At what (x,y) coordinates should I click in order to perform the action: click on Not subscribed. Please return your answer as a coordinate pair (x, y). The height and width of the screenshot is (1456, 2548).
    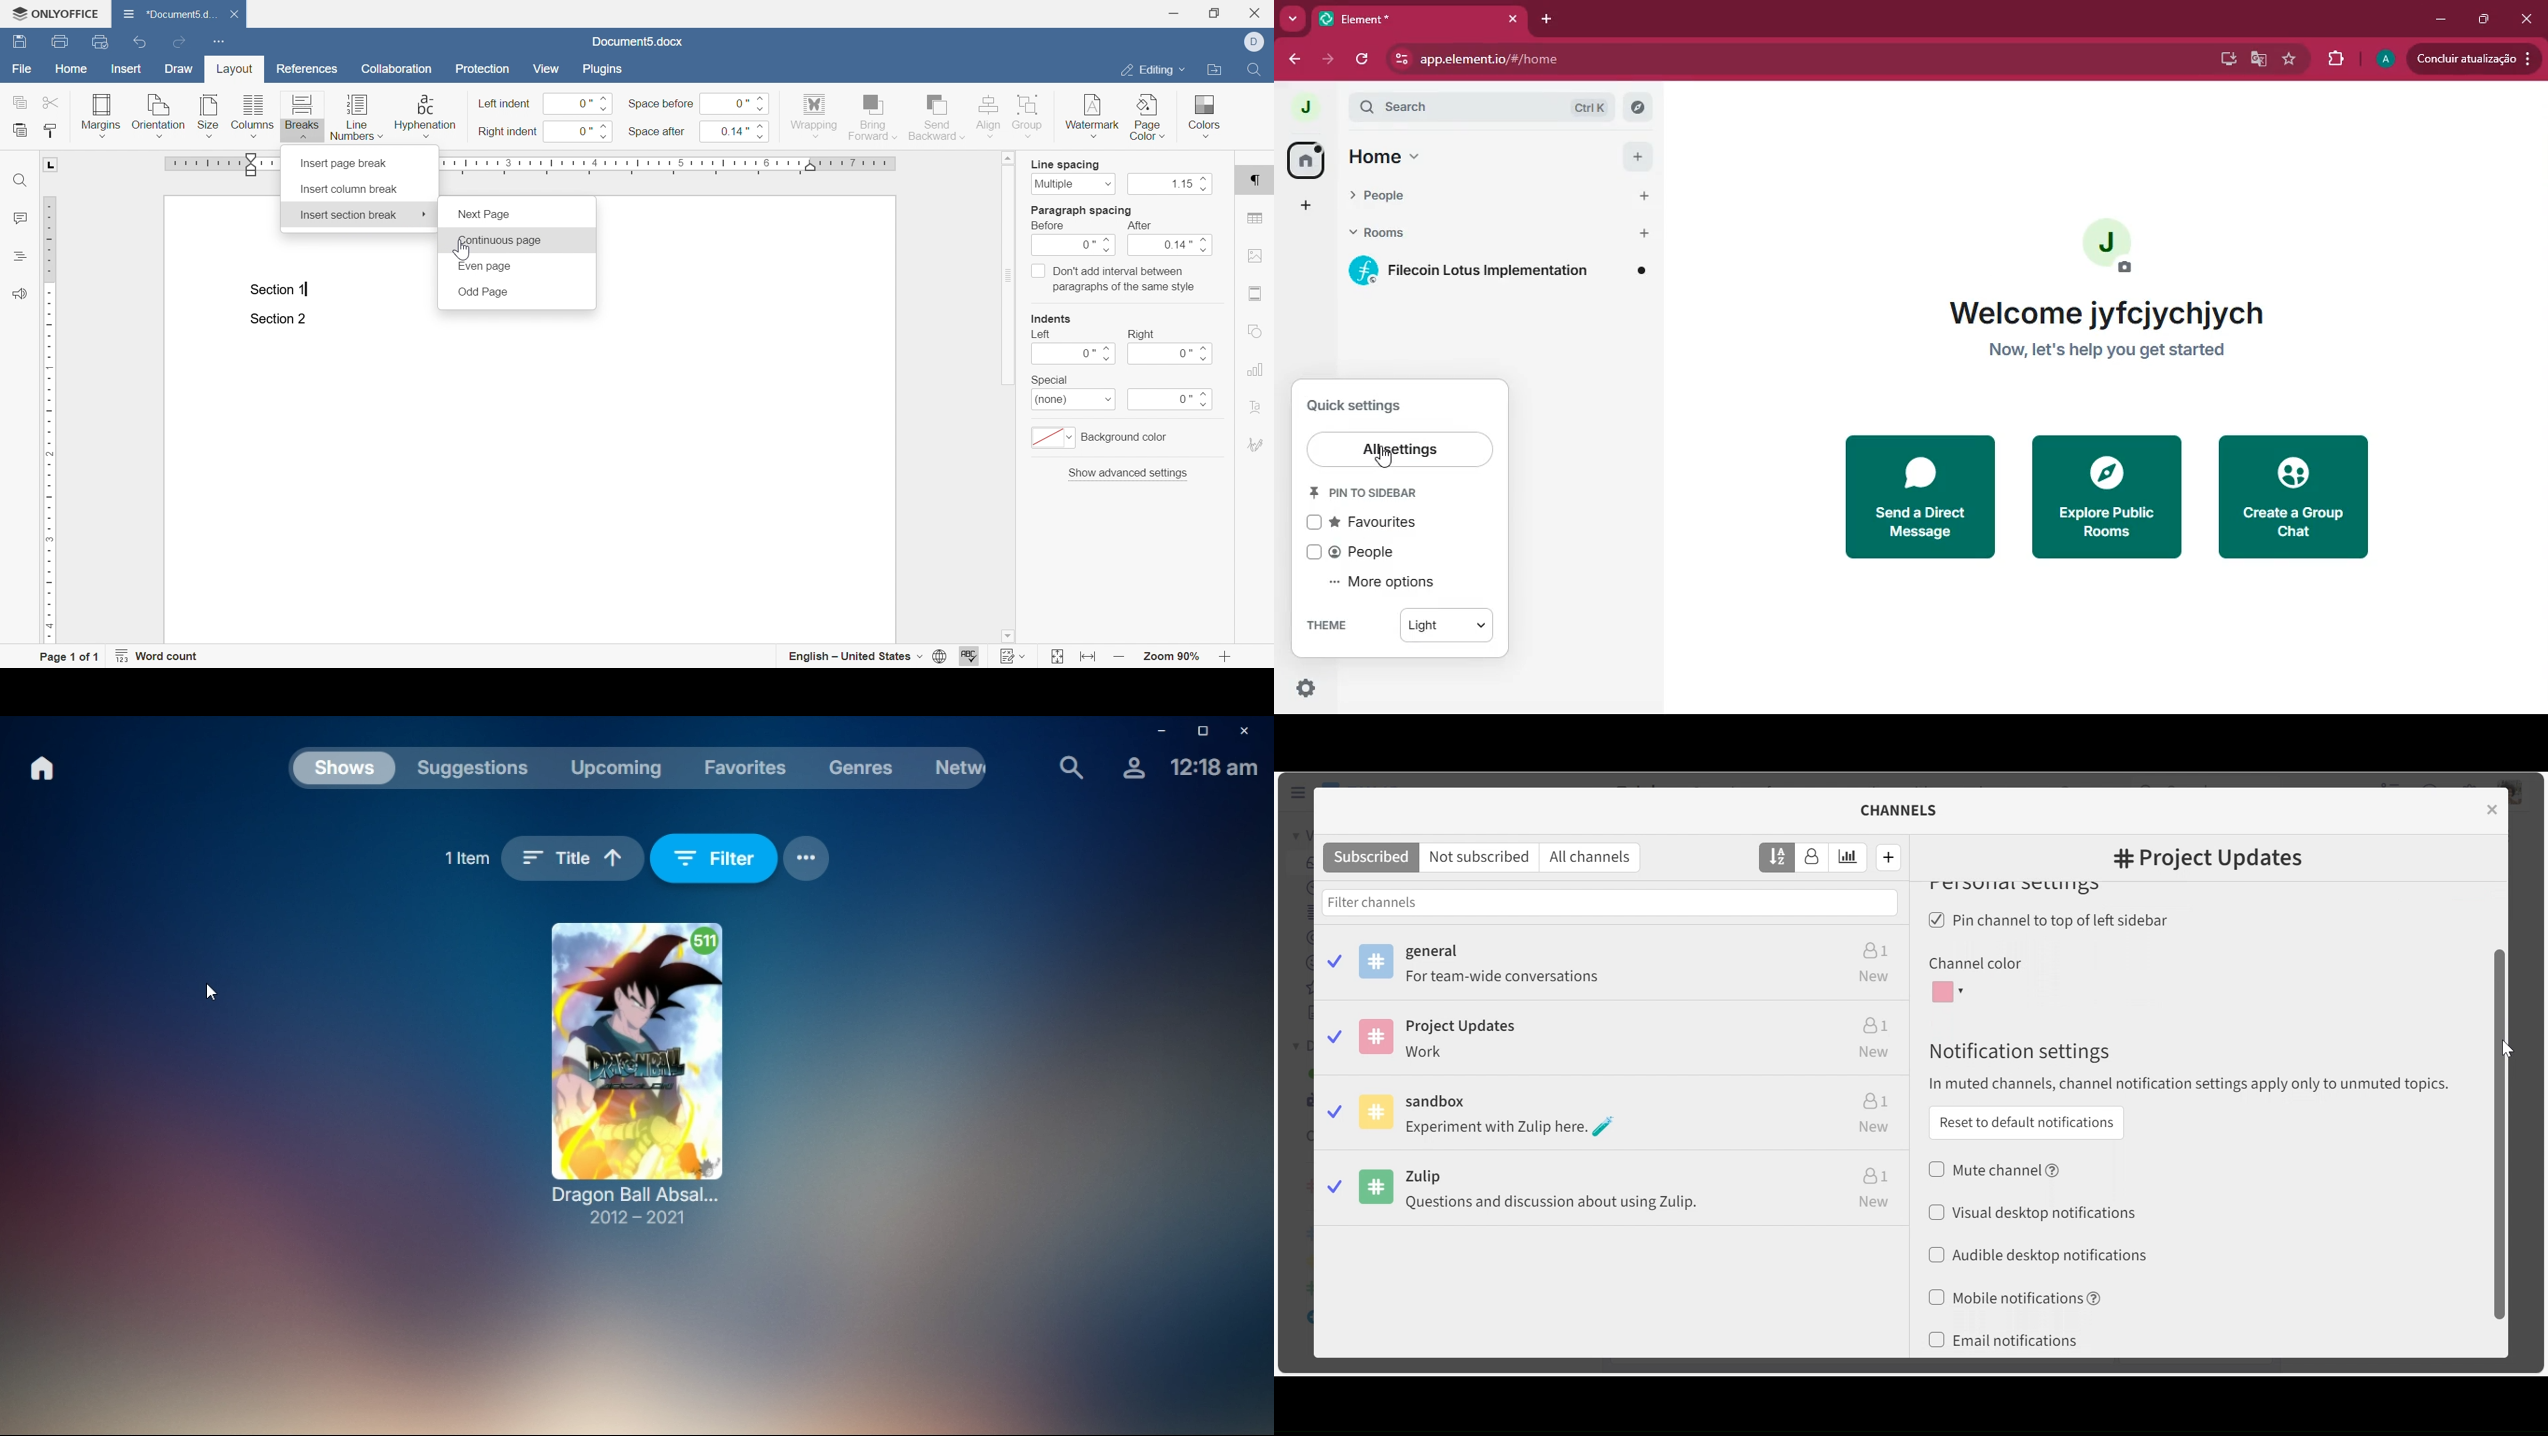
    Looking at the image, I should click on (1482, 858).